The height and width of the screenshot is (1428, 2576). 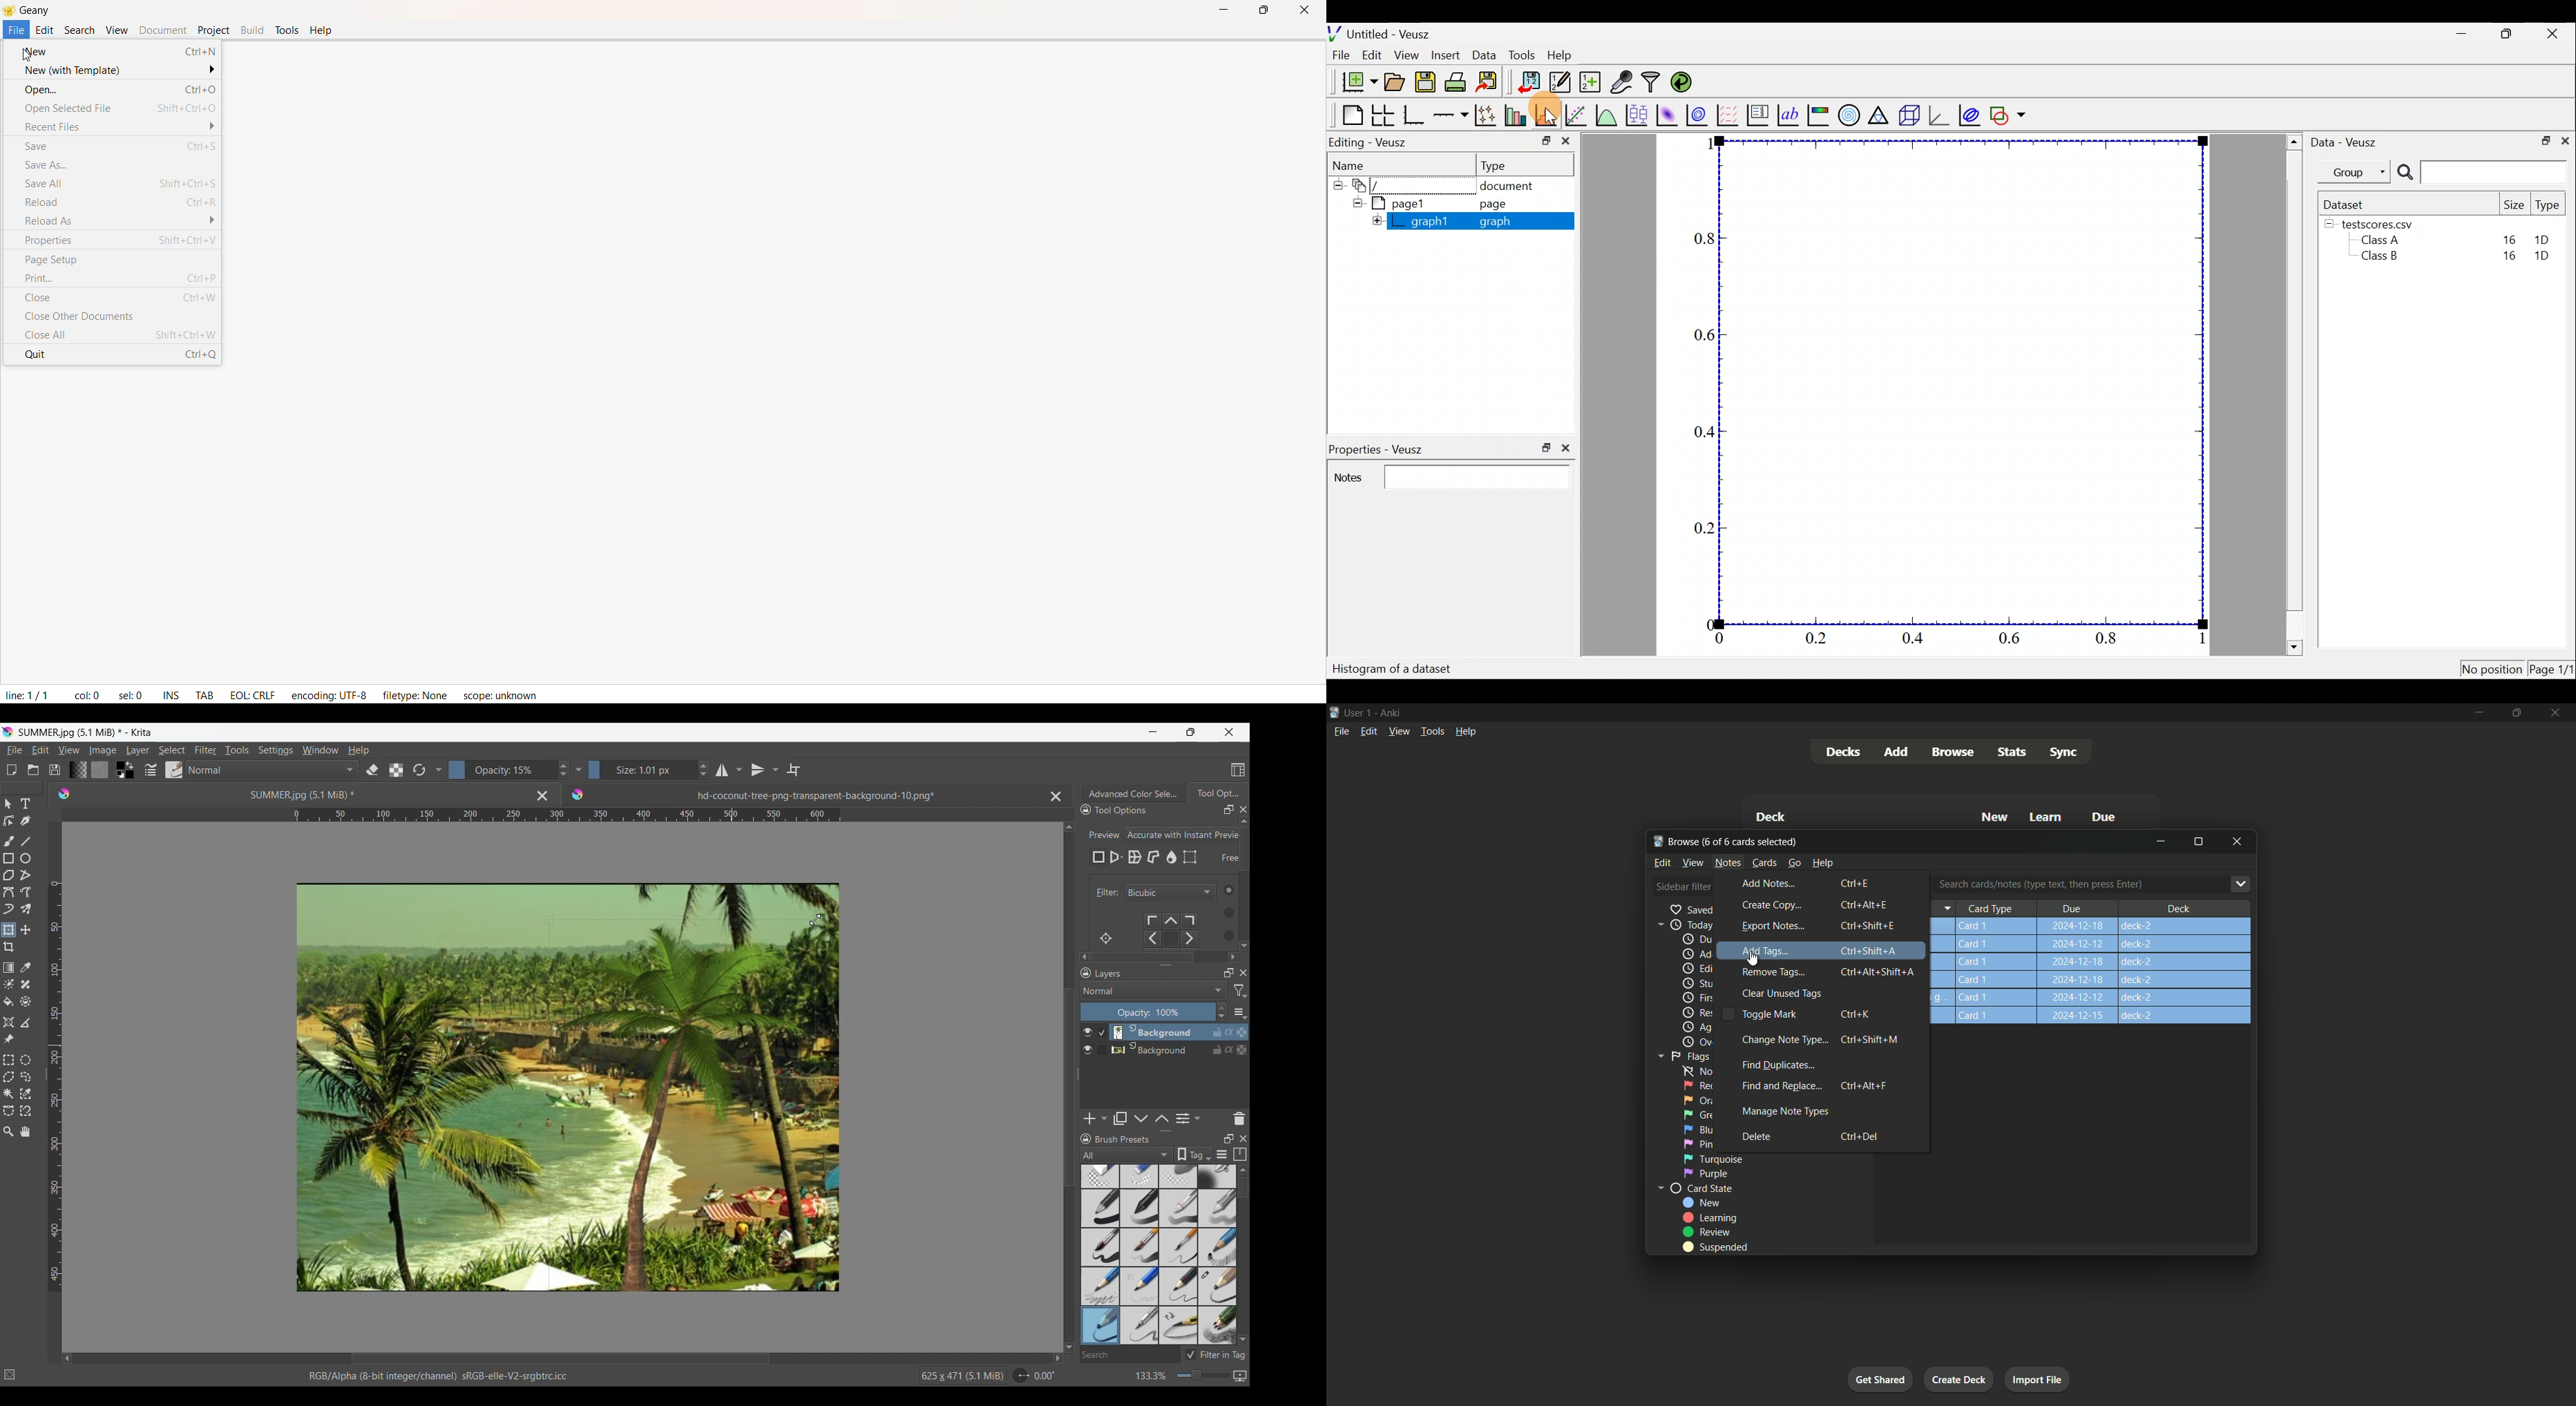 I want to click on Left, so click(x=1081, y=955).